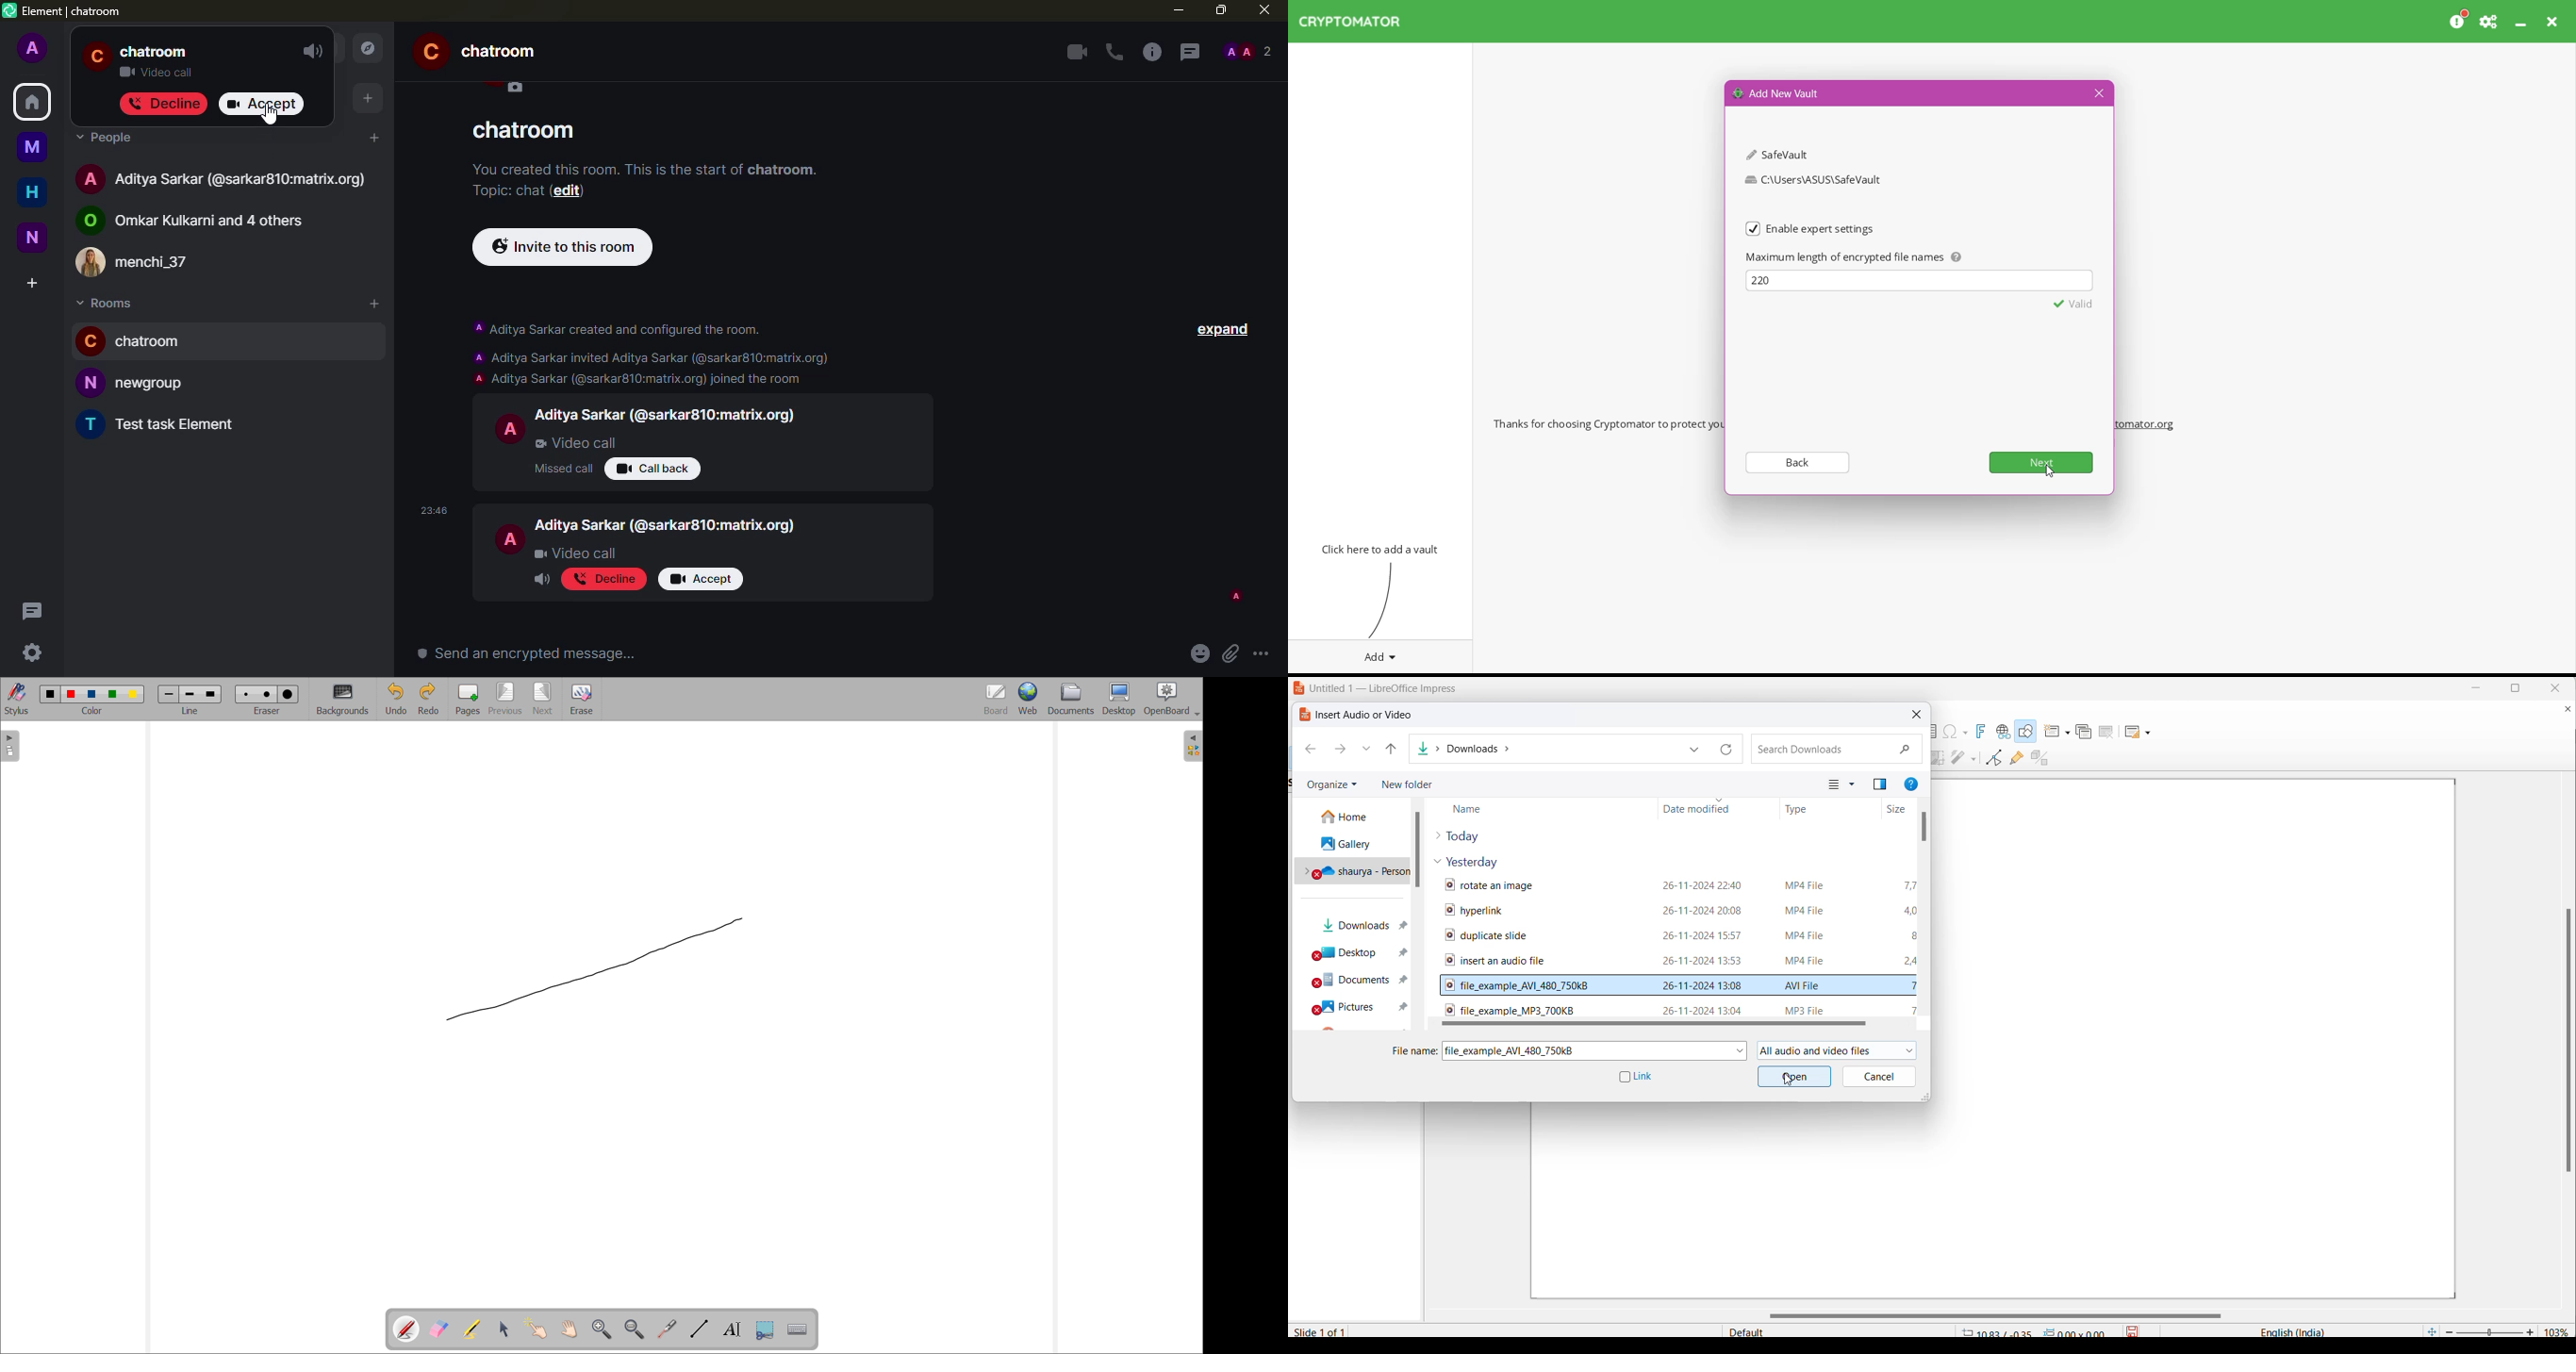  I want to click on newgroup, so click(136, 383).